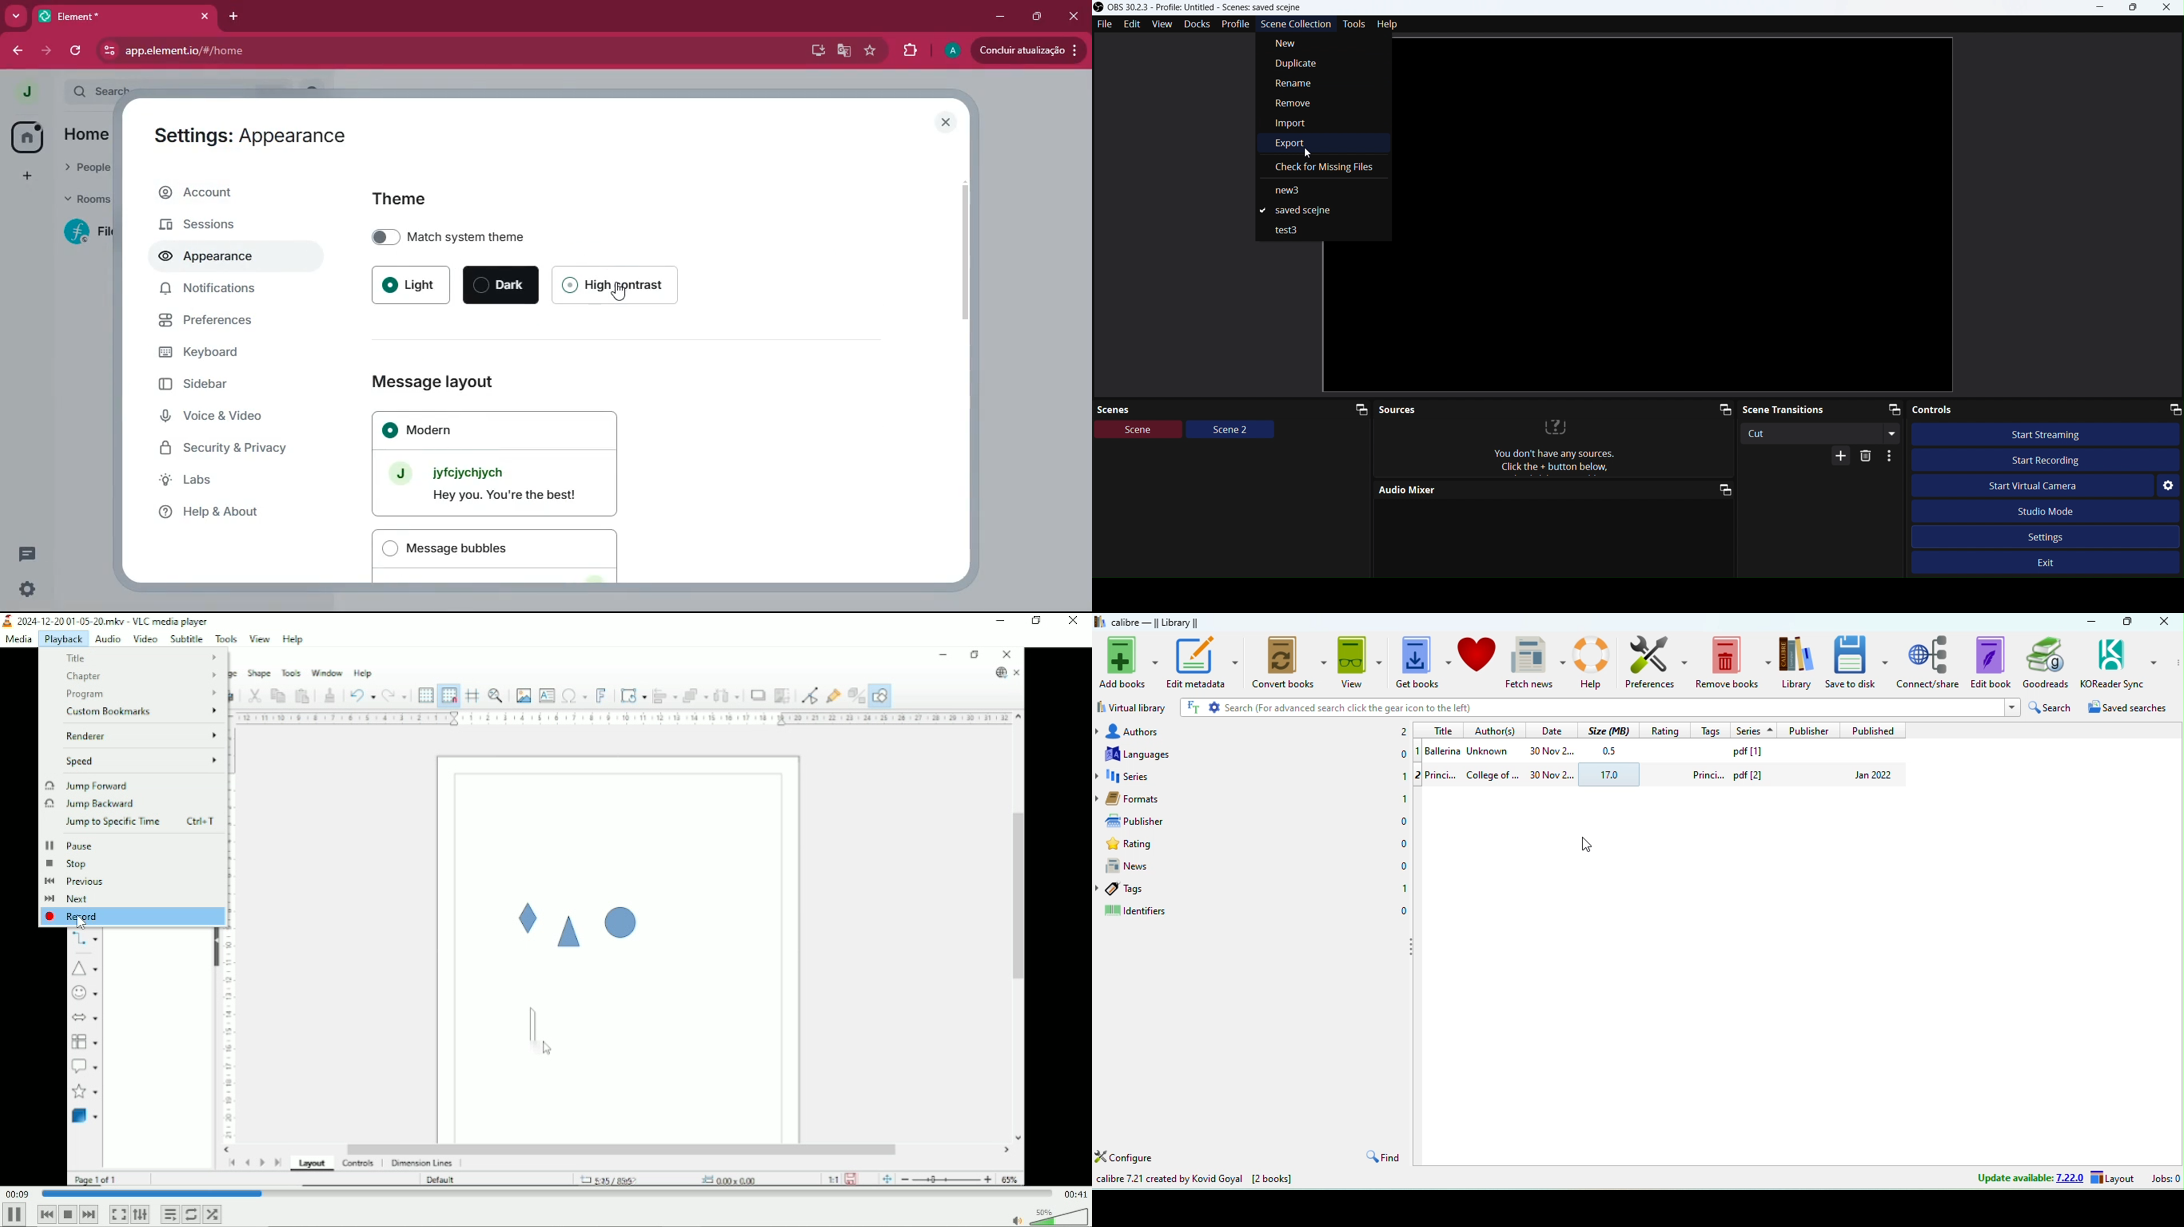 The image size is (2184, 1232). Describe the element at coordinates (634, 917) in the screenshot. I see `Video` at that location.